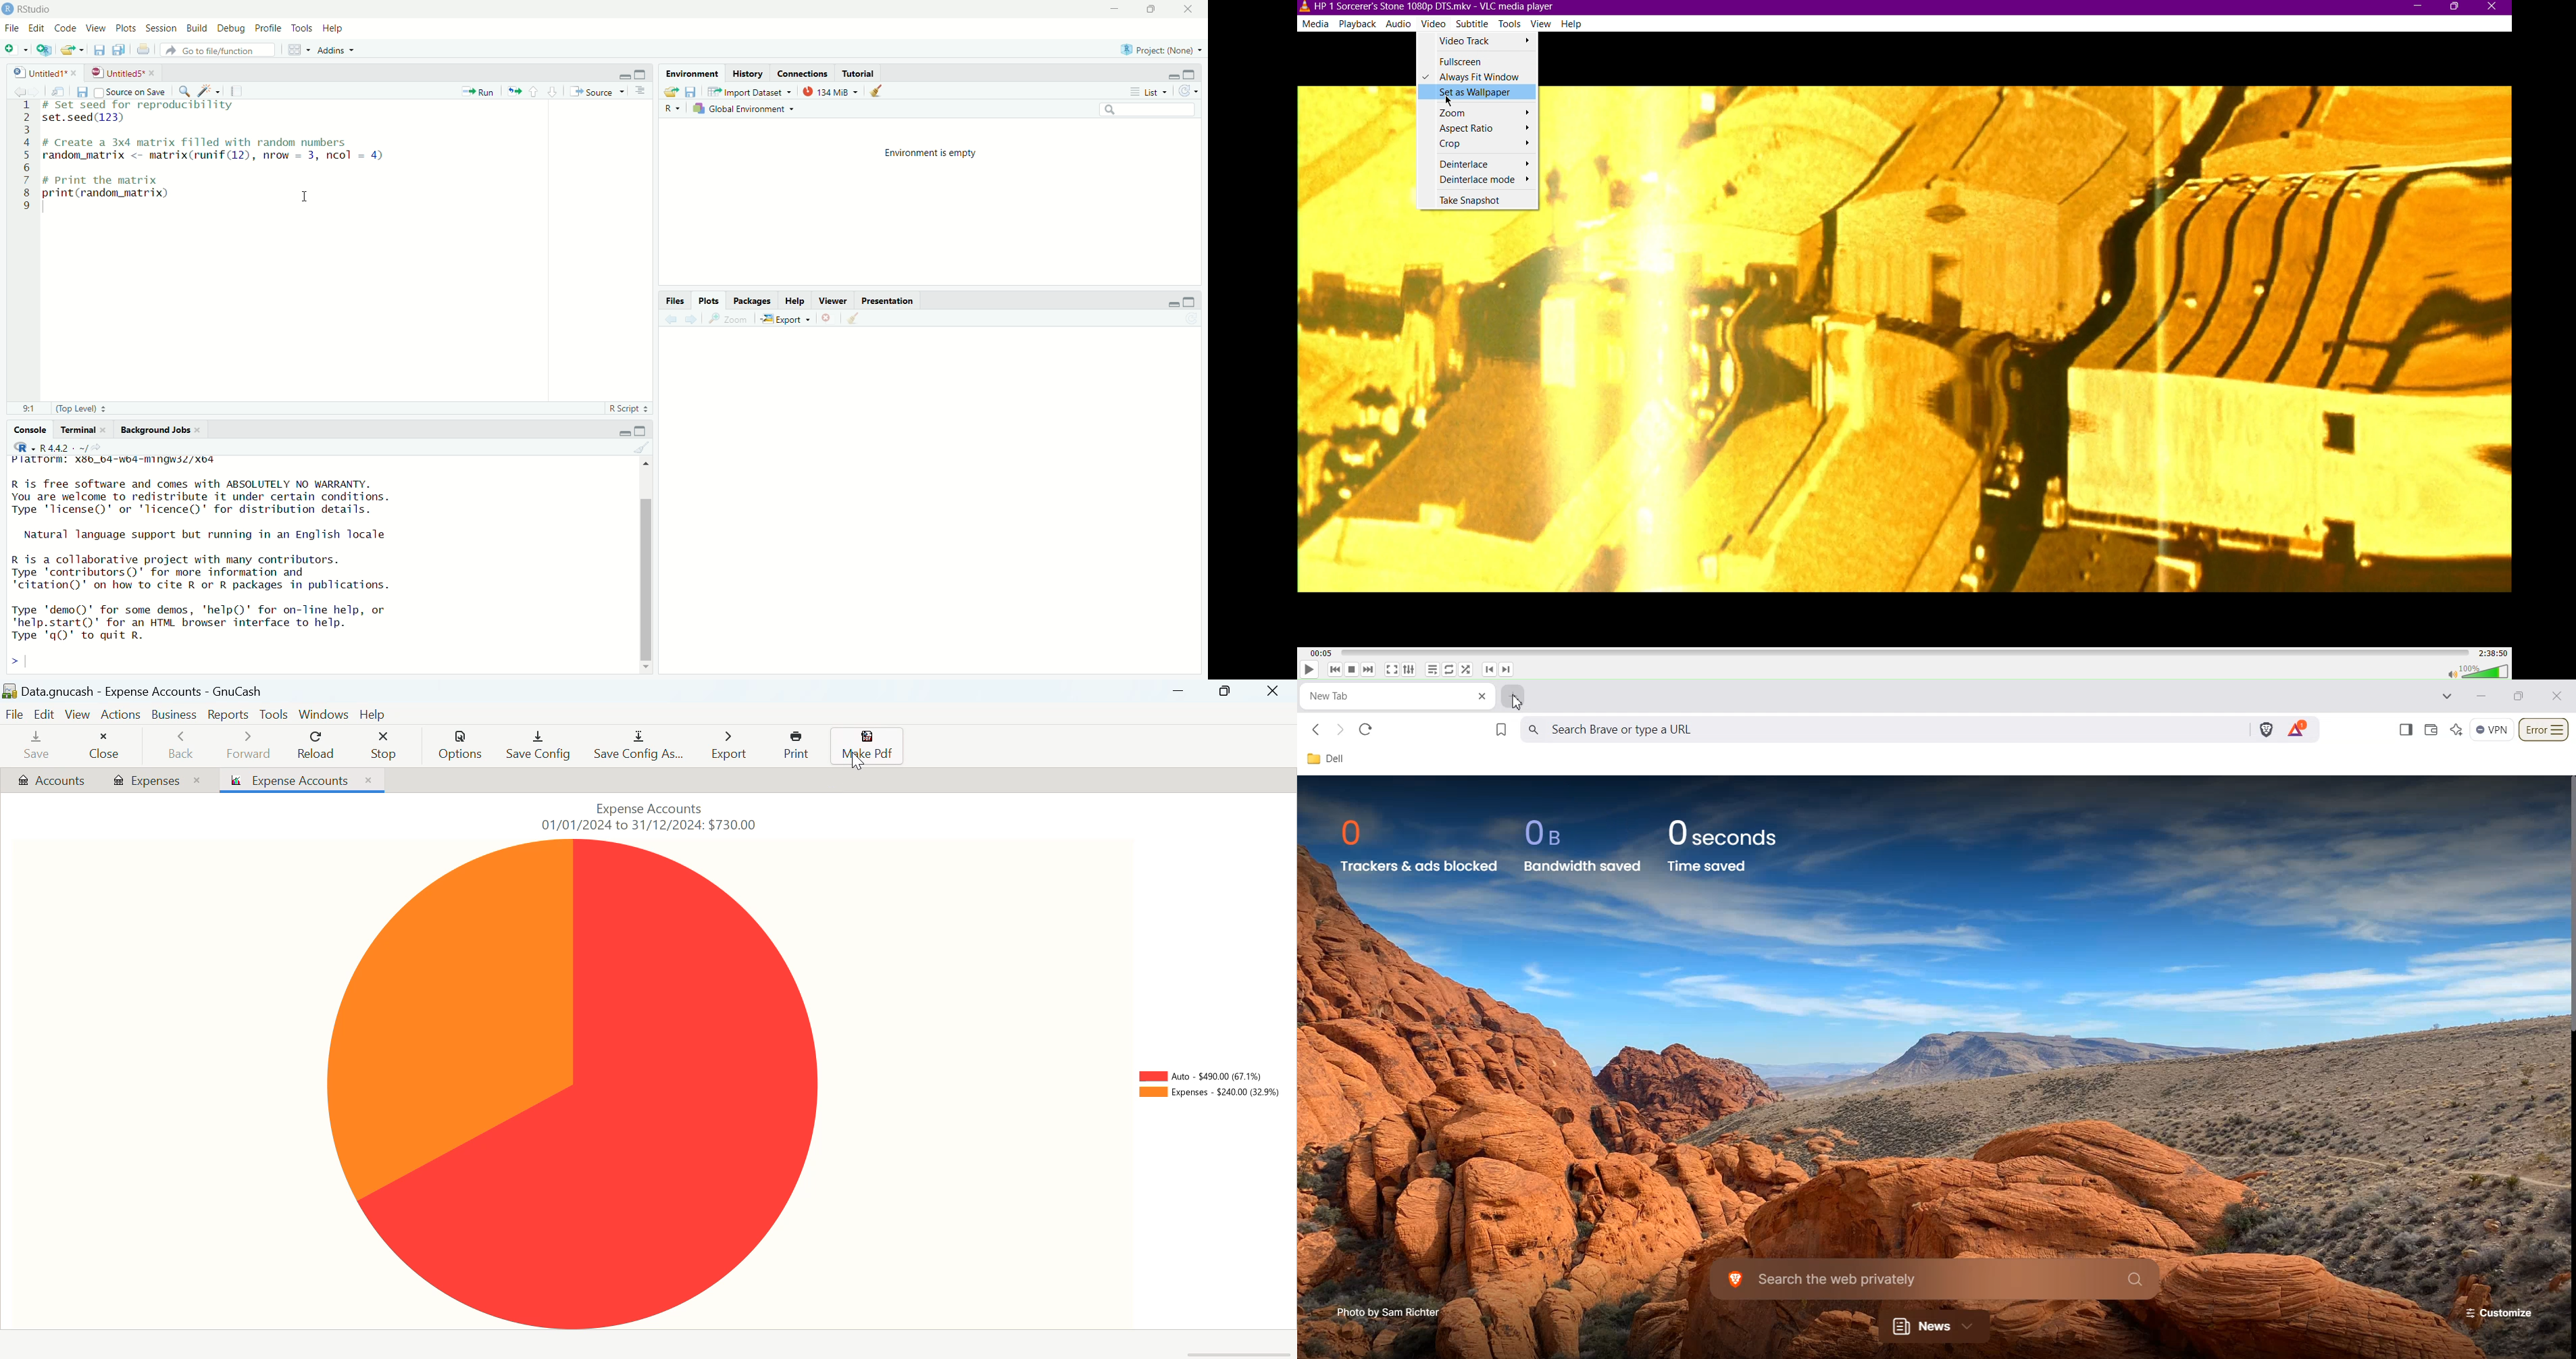  Describe the element at coordinates (96, 28) in the screenshot. I see `View` at that location.